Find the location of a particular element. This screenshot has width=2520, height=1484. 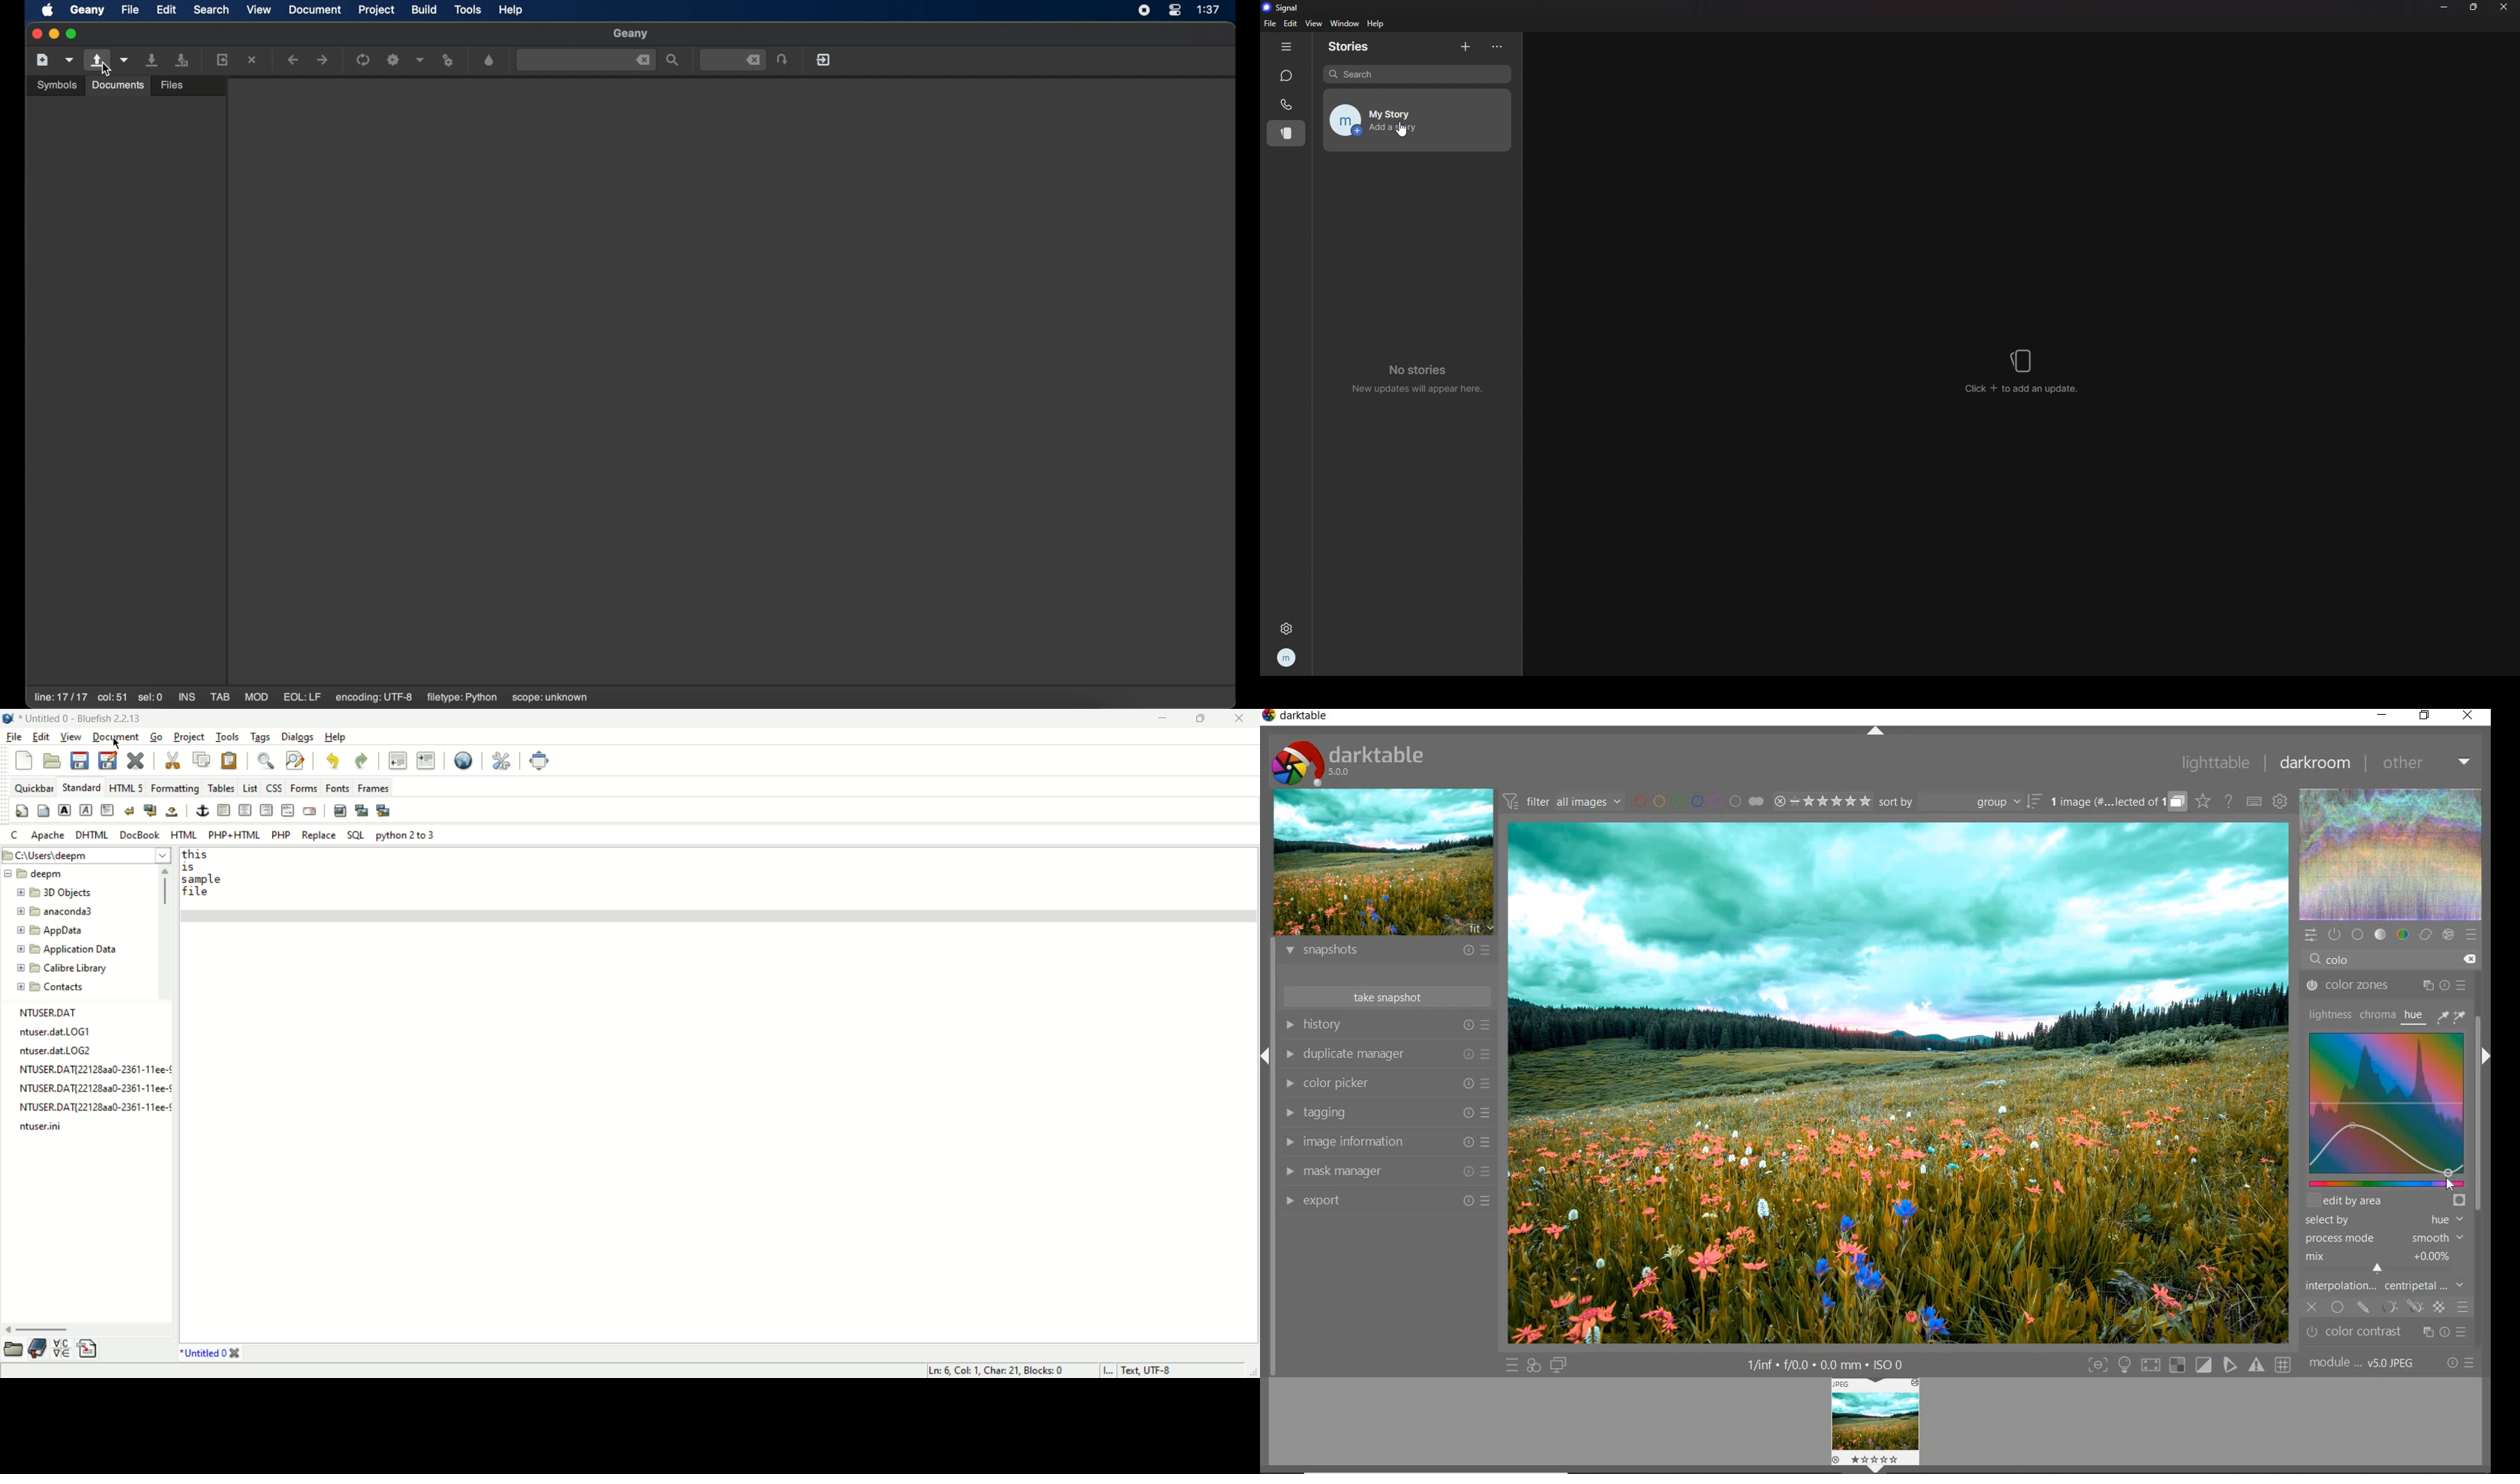

insert thumbnail is located at coordinates (360, 809).